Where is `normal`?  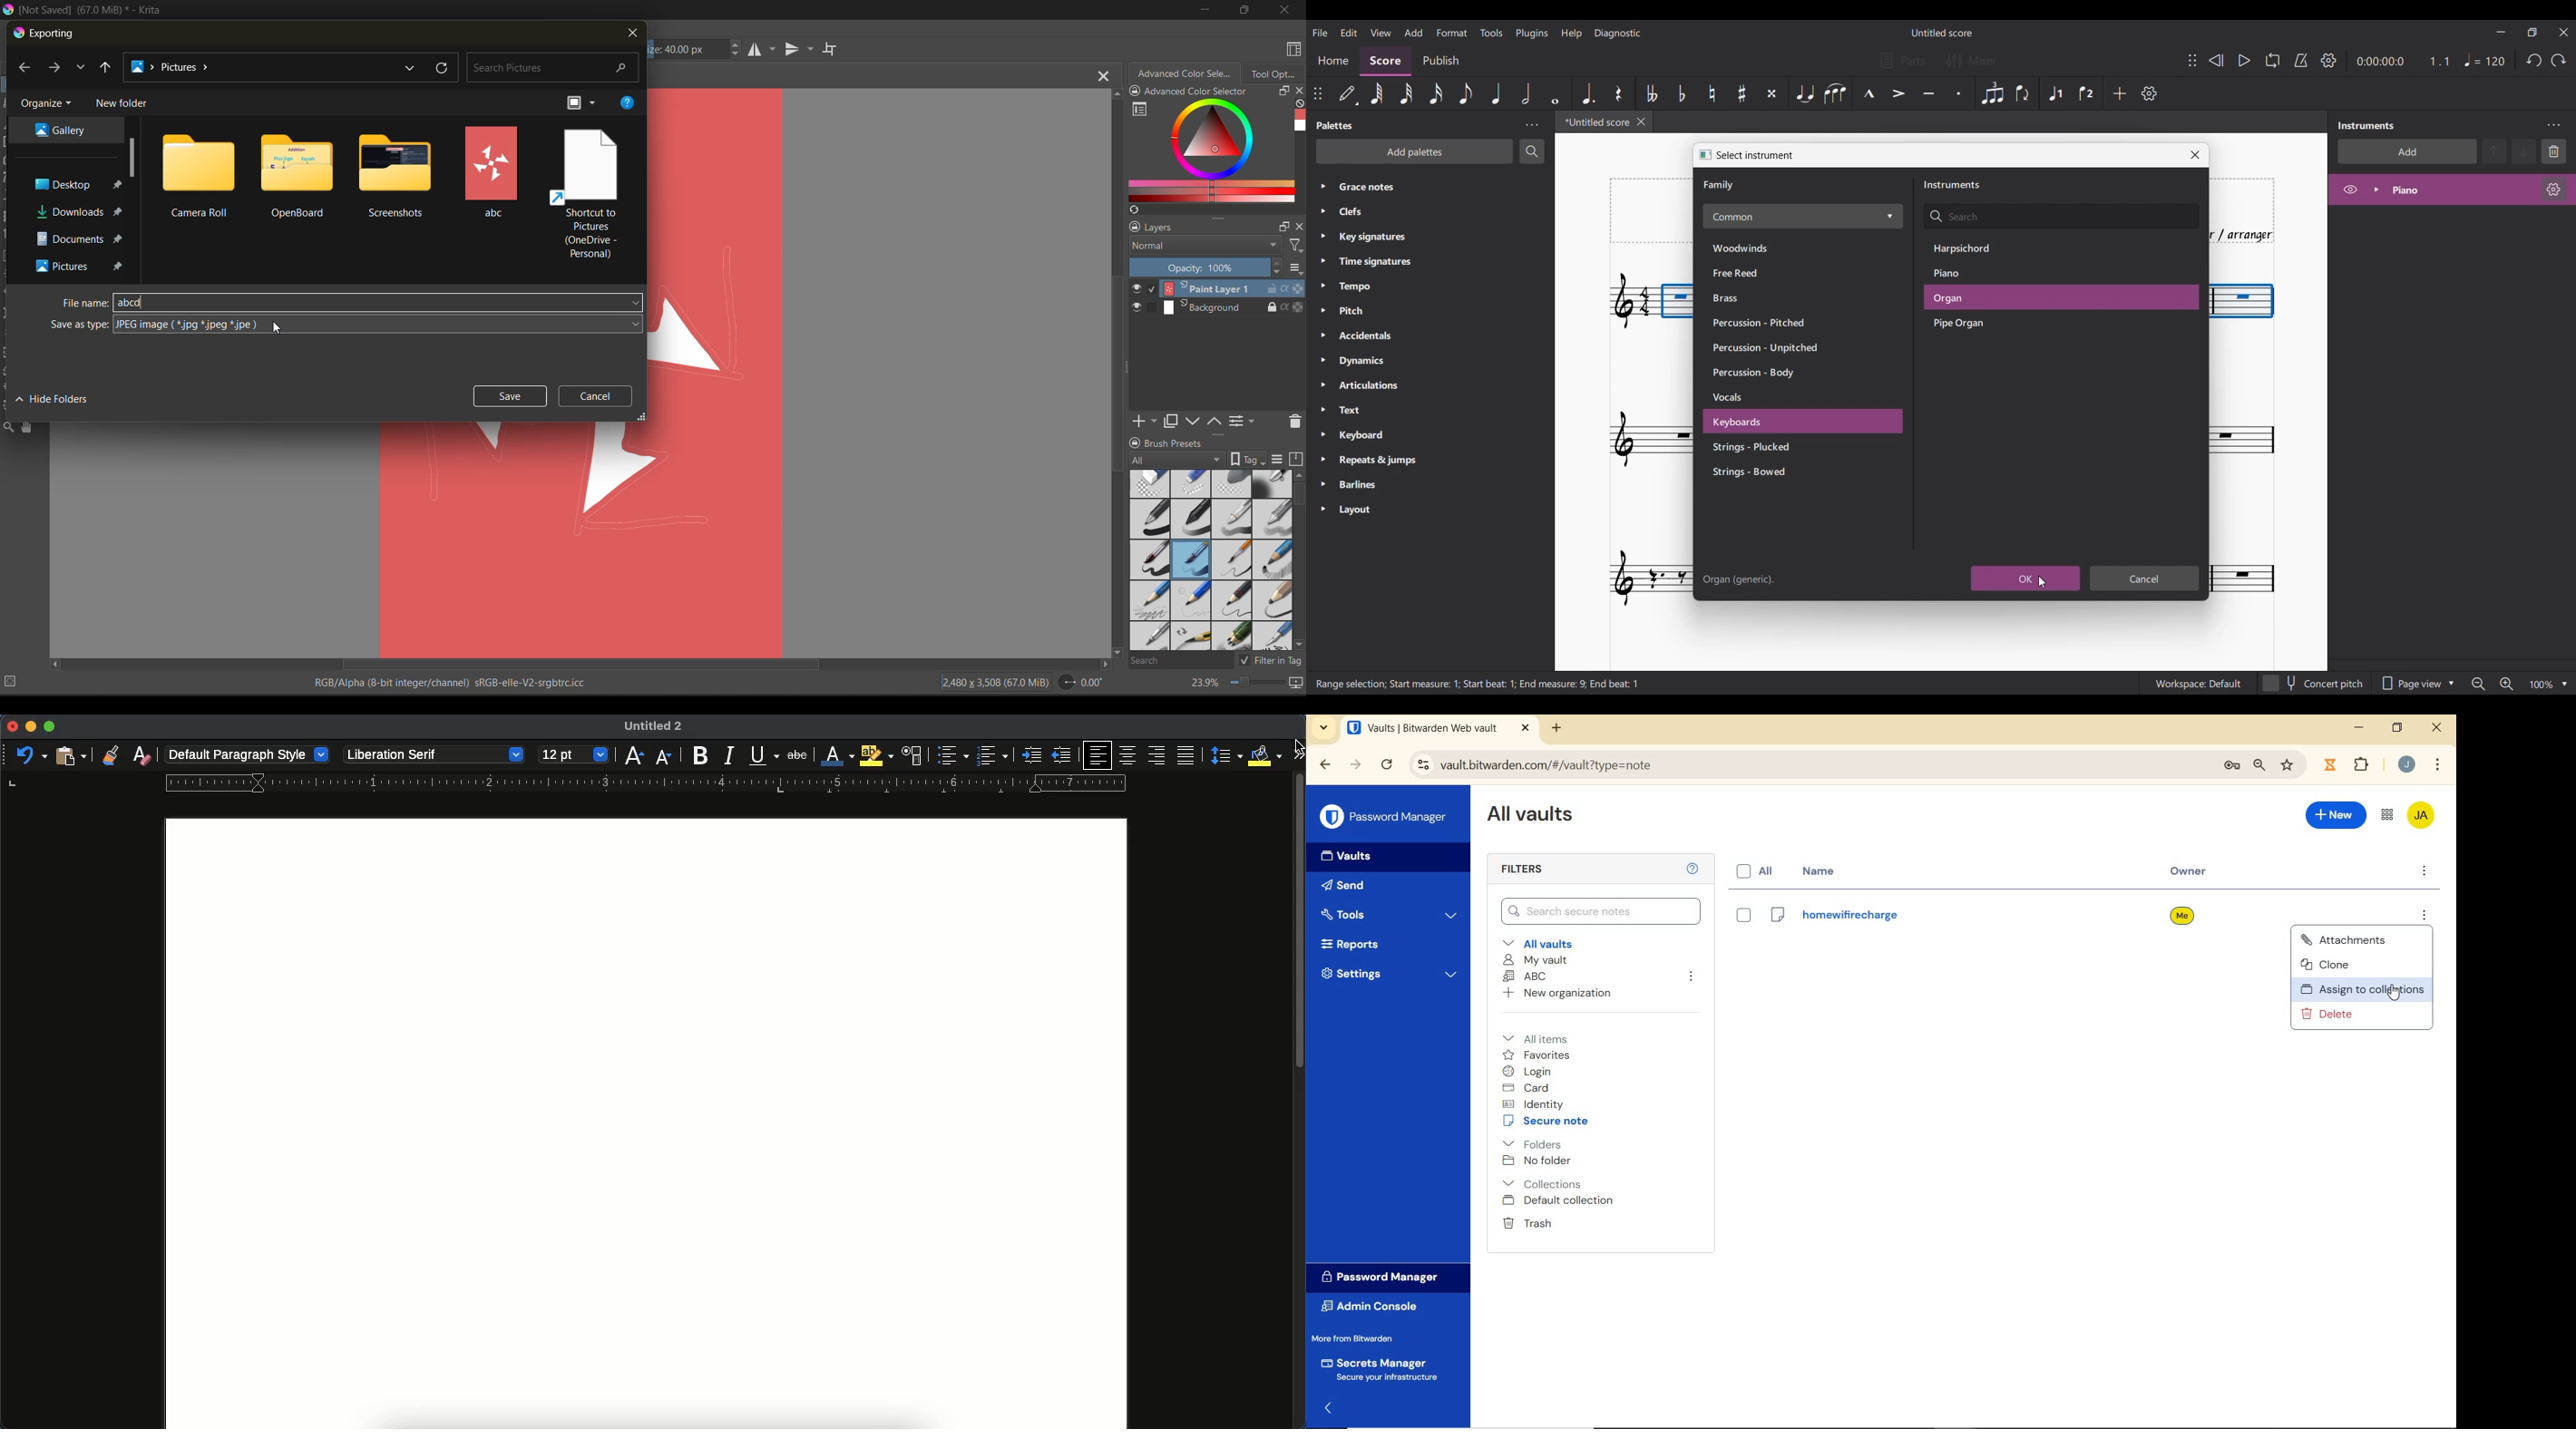 normal is located at coordinates (1206, 250).